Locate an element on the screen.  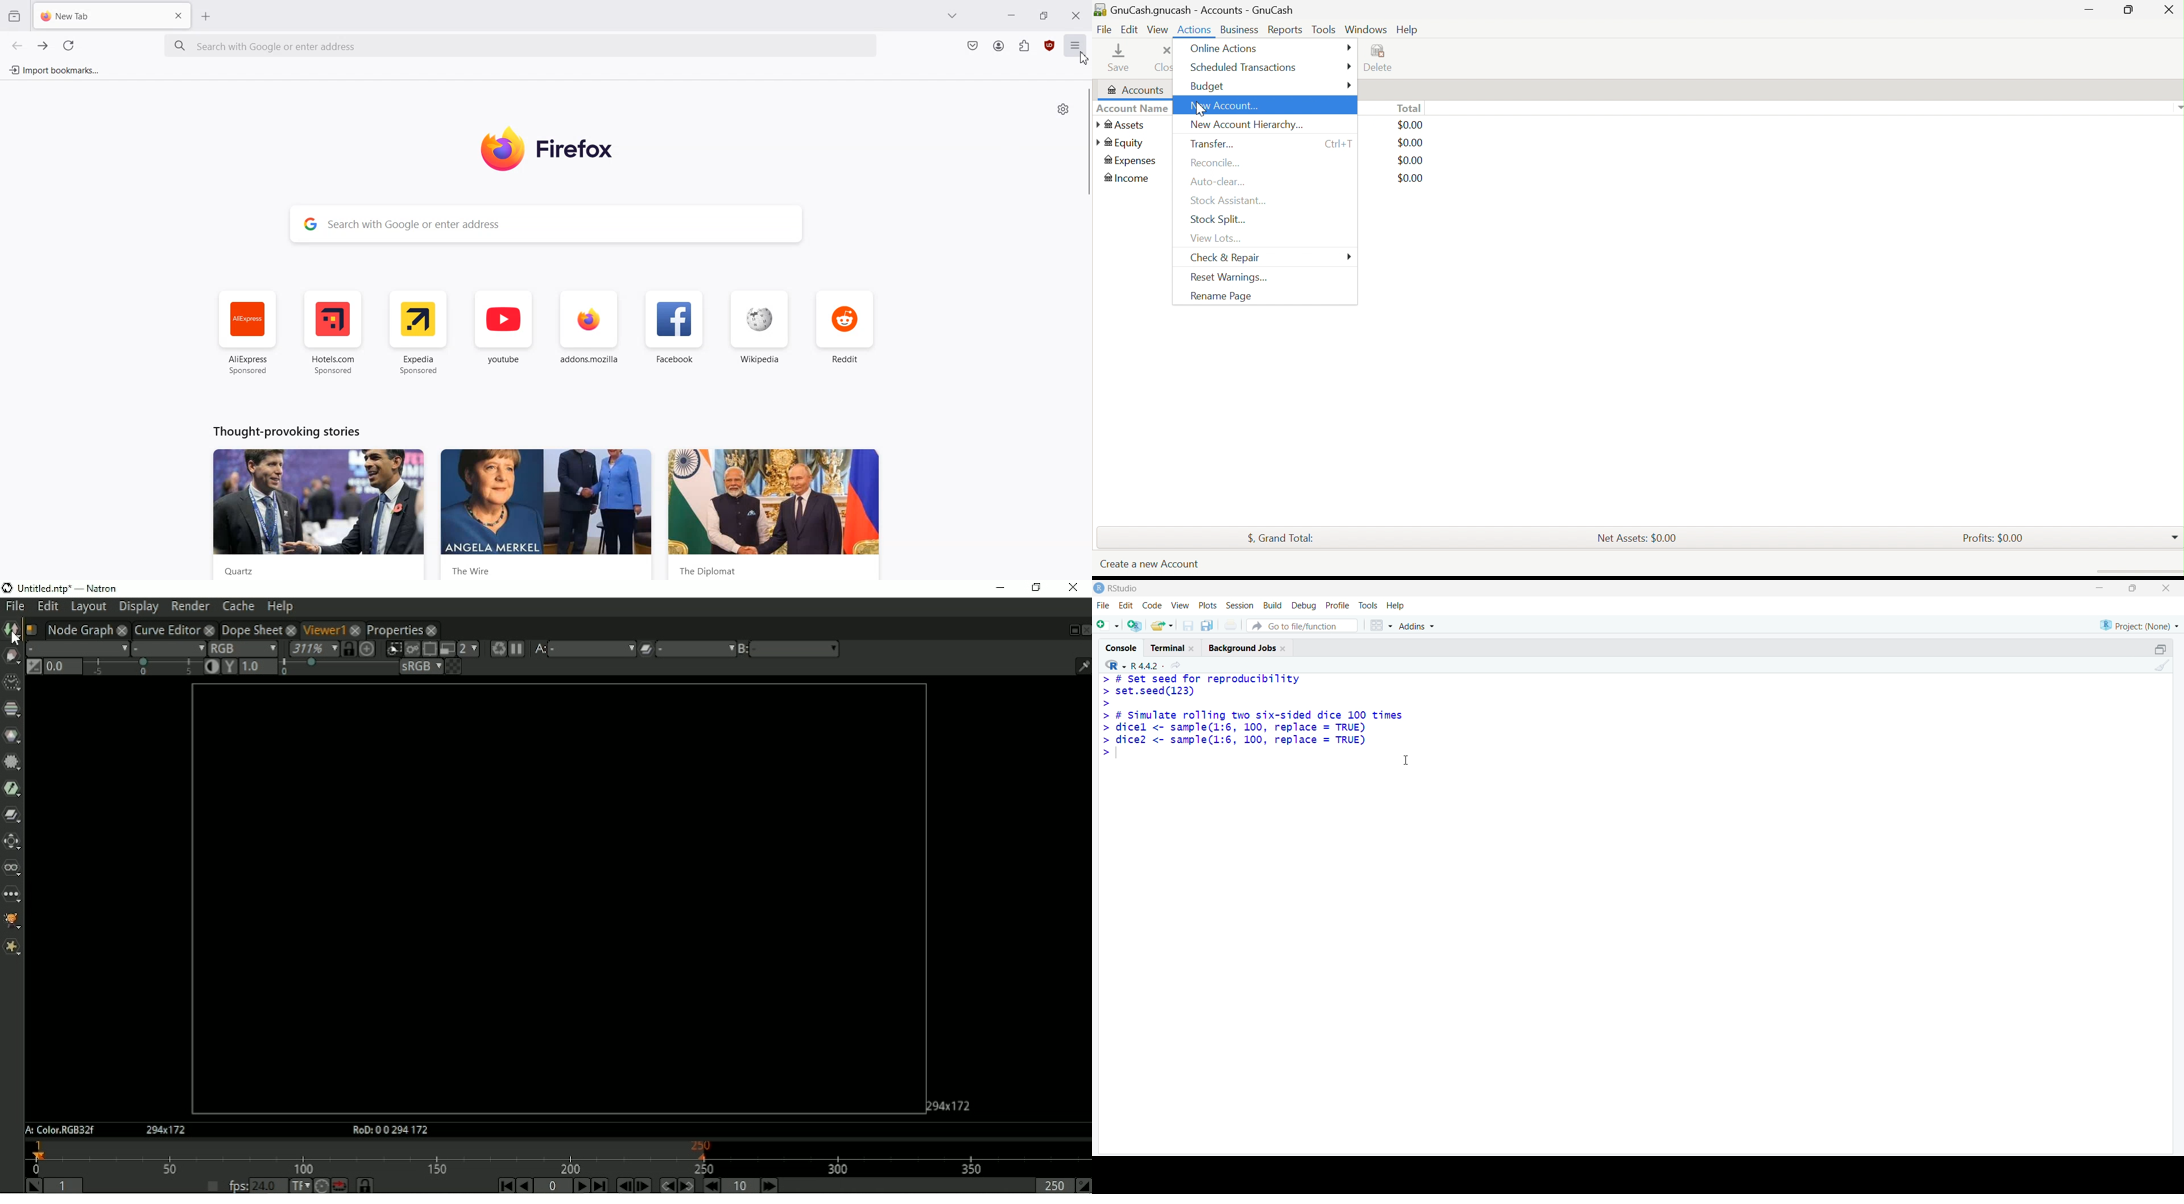
save is located at coordinates (1188, 626).